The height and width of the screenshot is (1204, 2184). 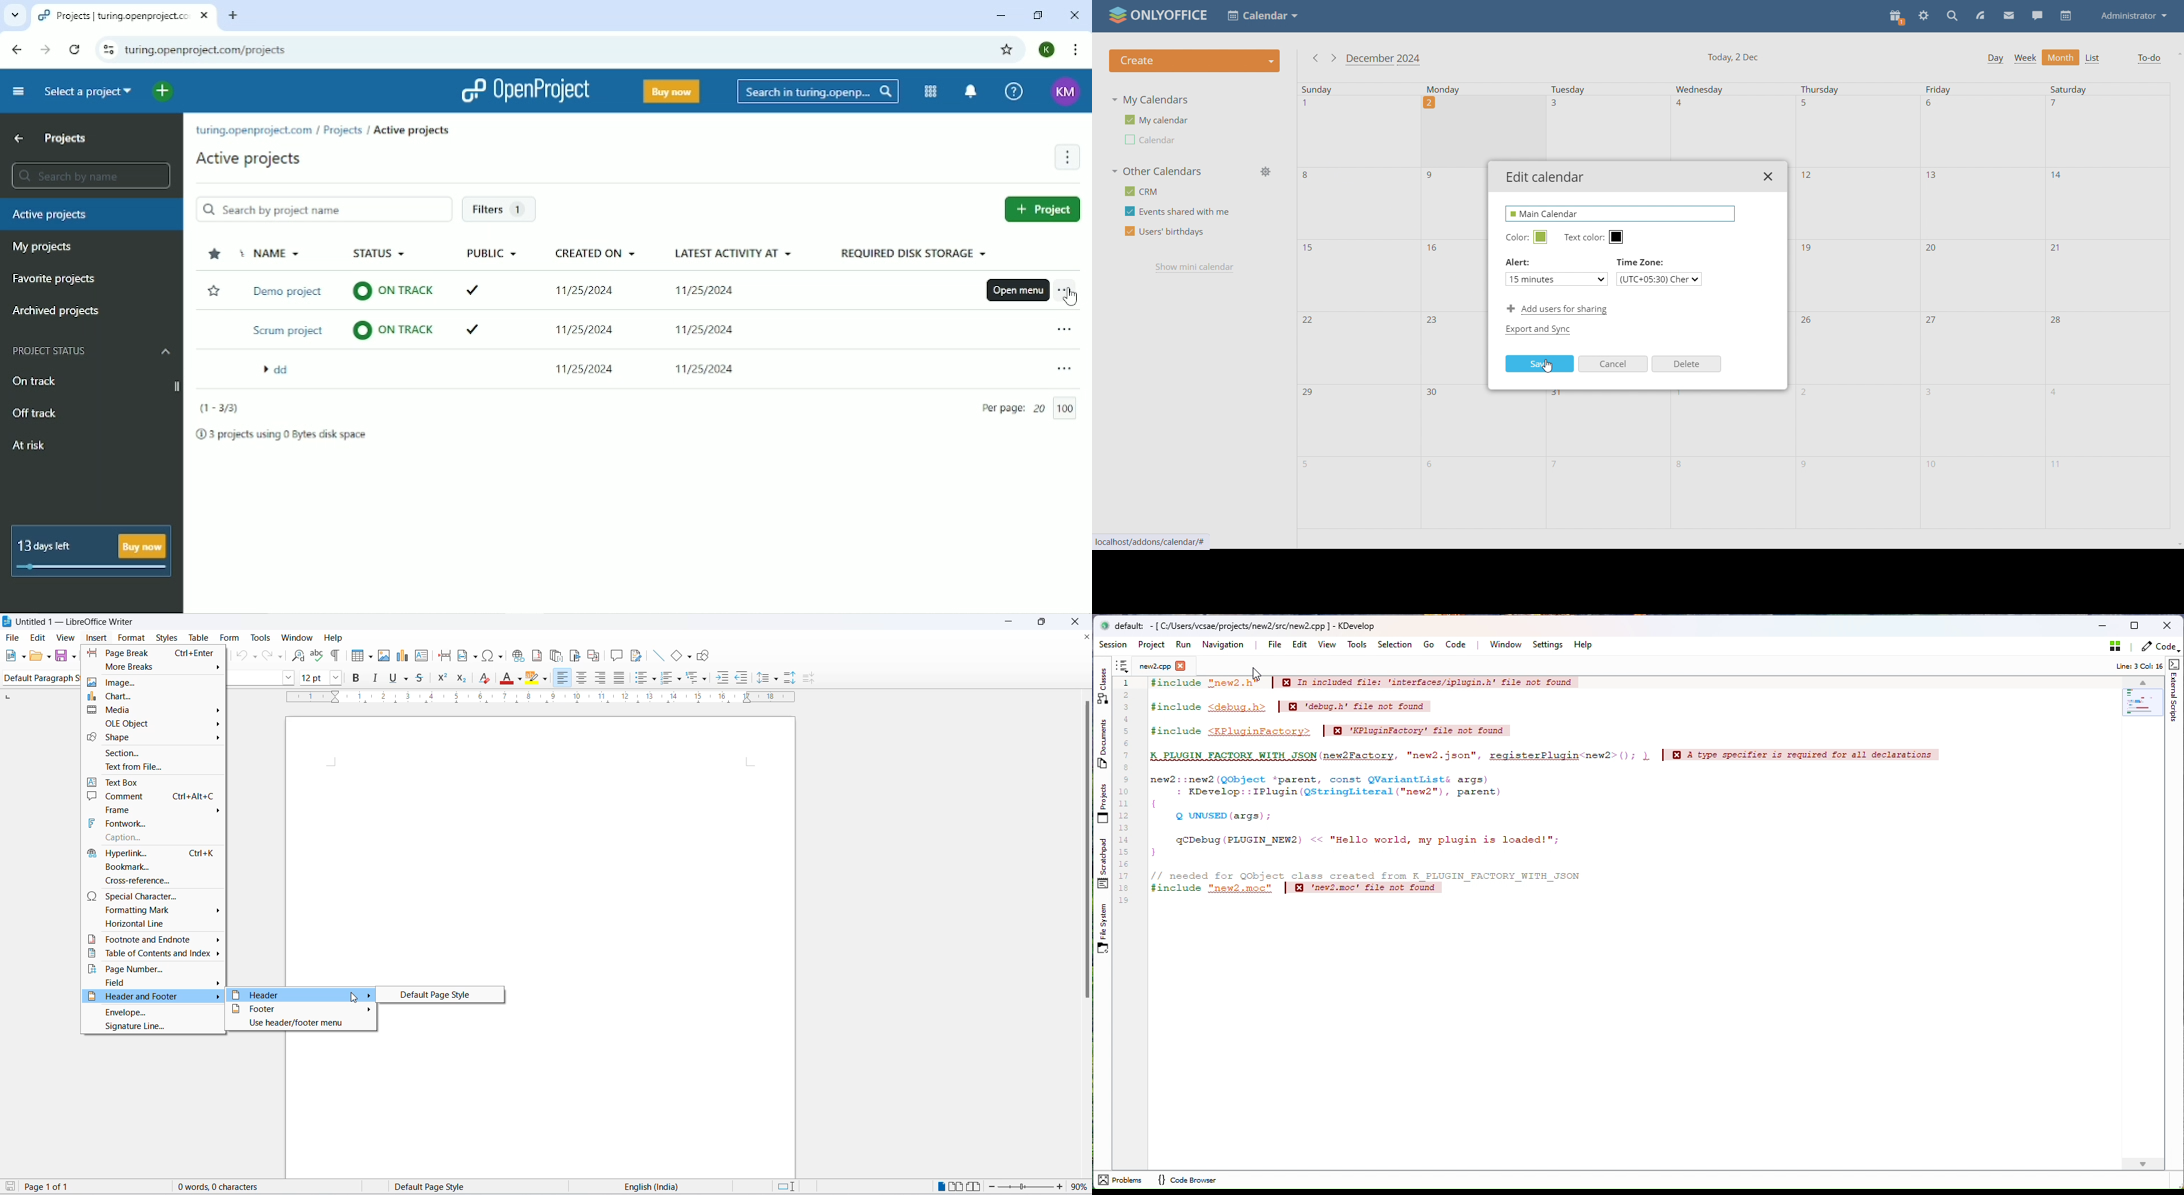 What do you see at coordinates (97, 637) in the screenshot?
I see `insert` at bounding box center [97, 637].